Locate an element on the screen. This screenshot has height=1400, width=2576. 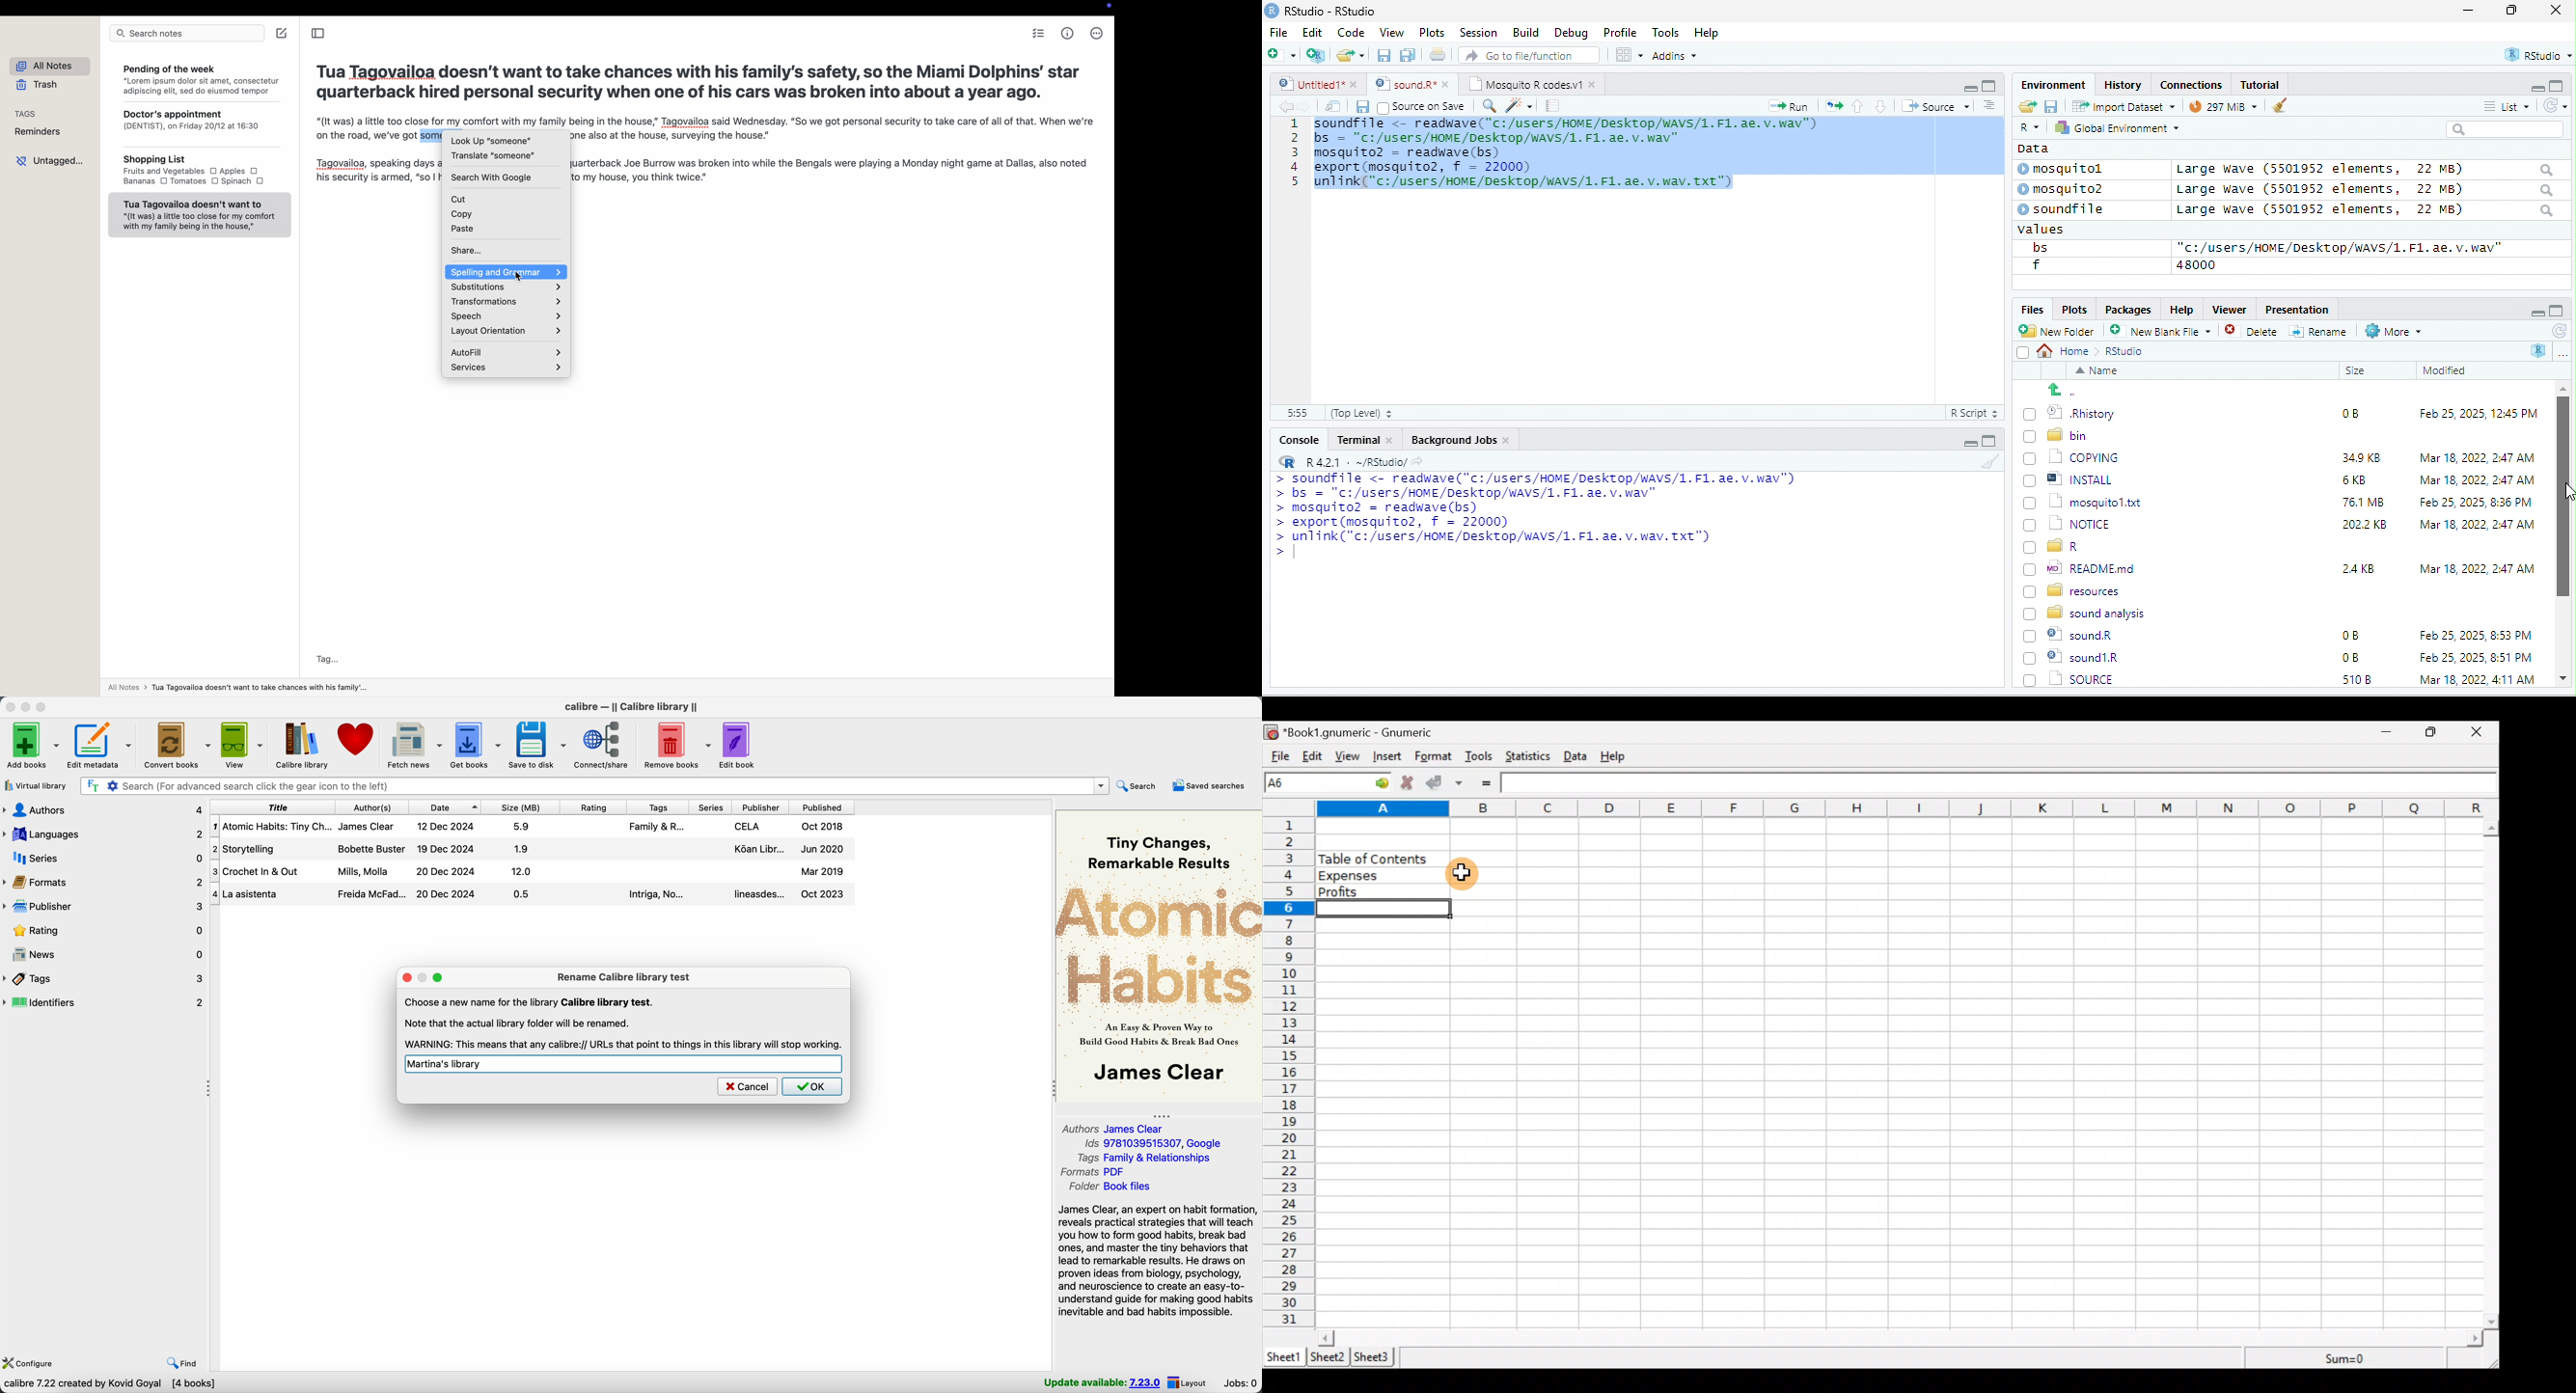
data is located at coordinates (2031, 148).